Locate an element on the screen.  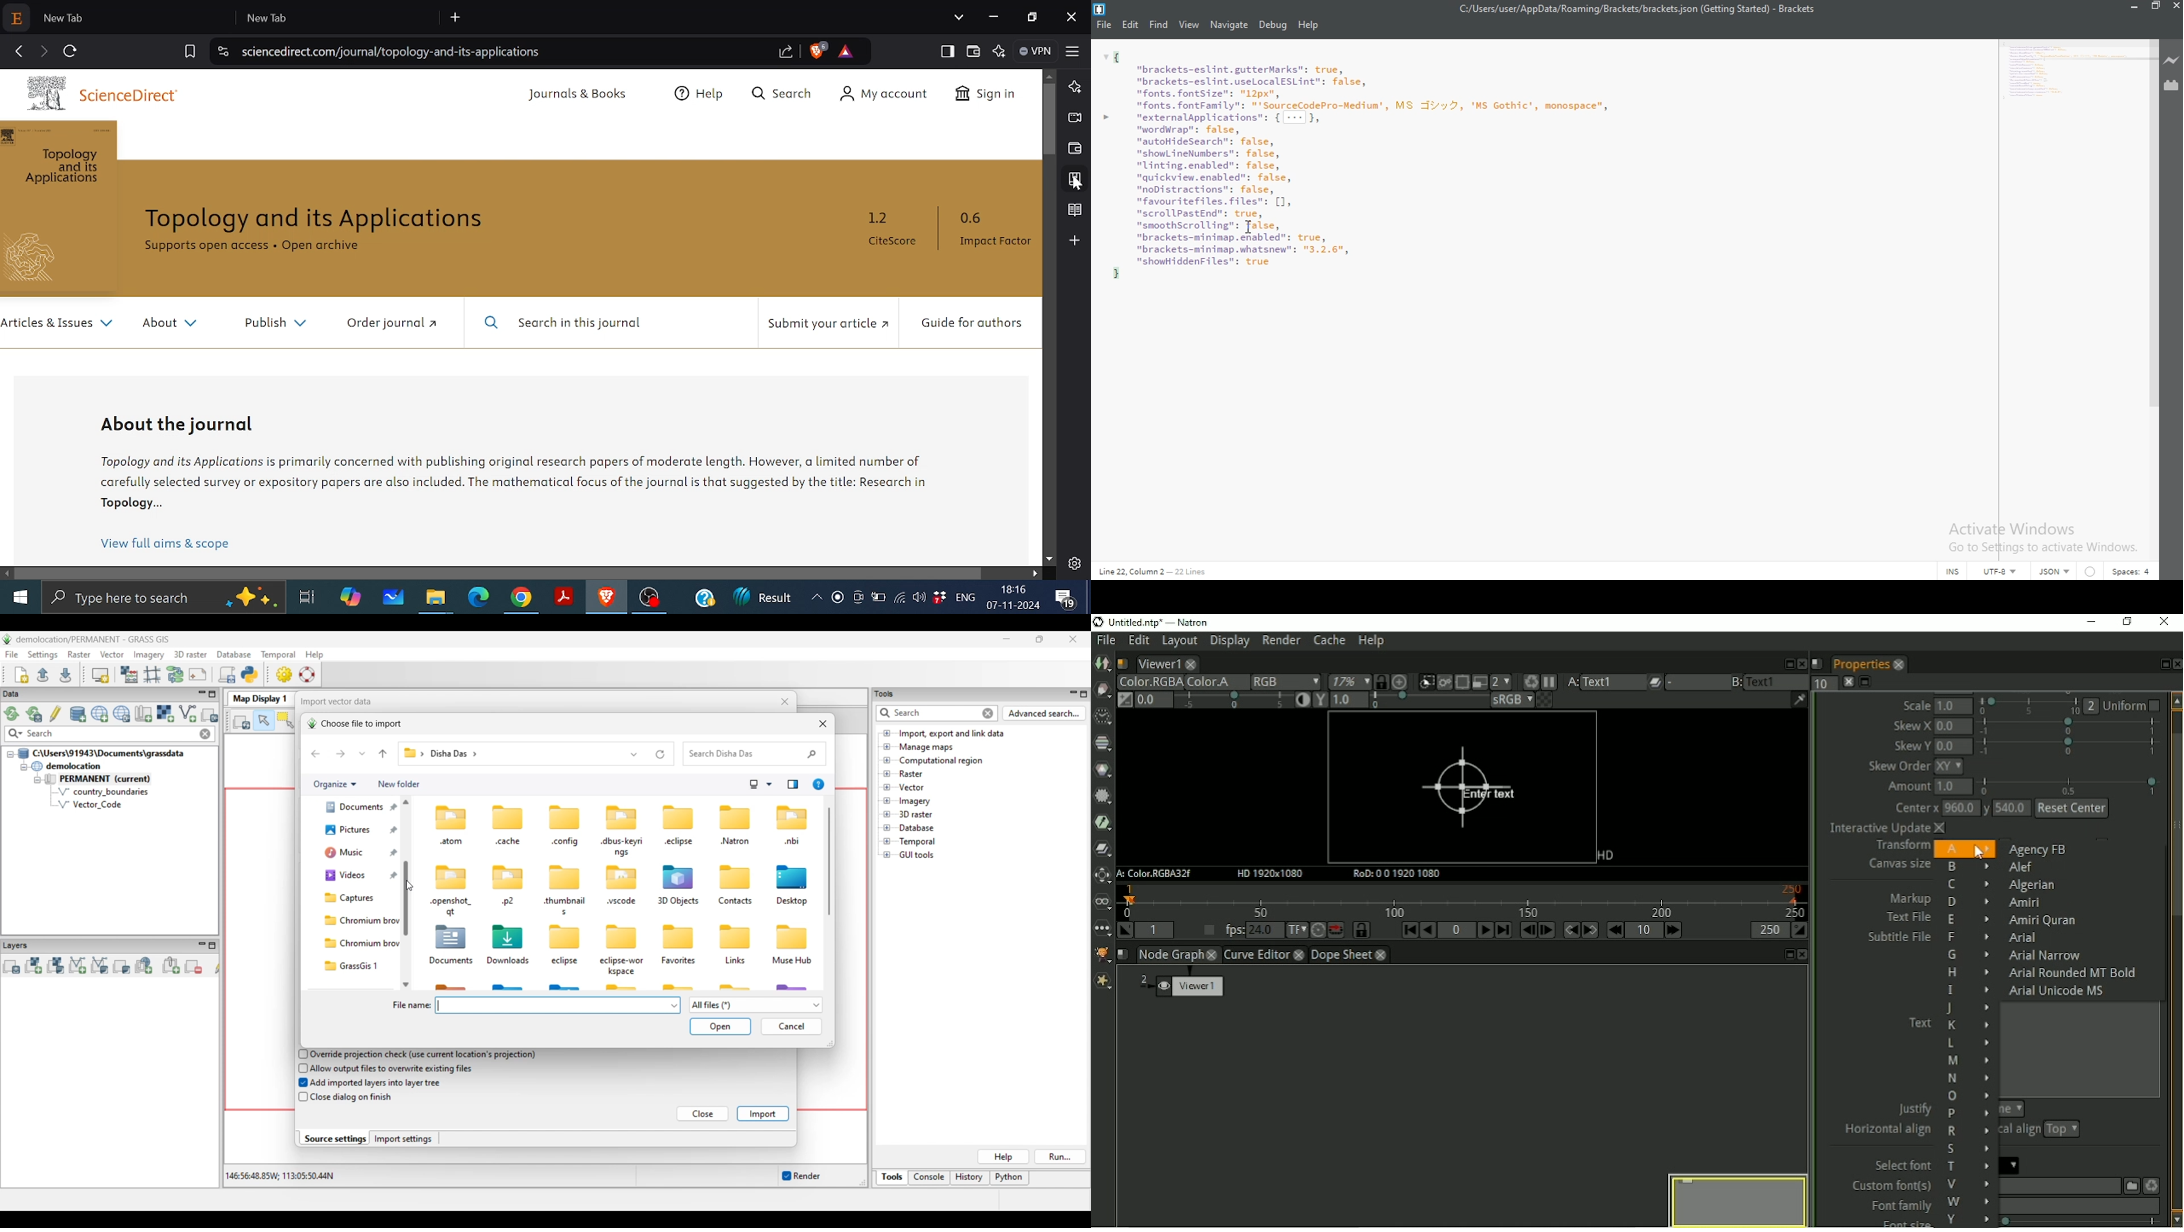
Reload the file is located at coordinates (2151, 1184).